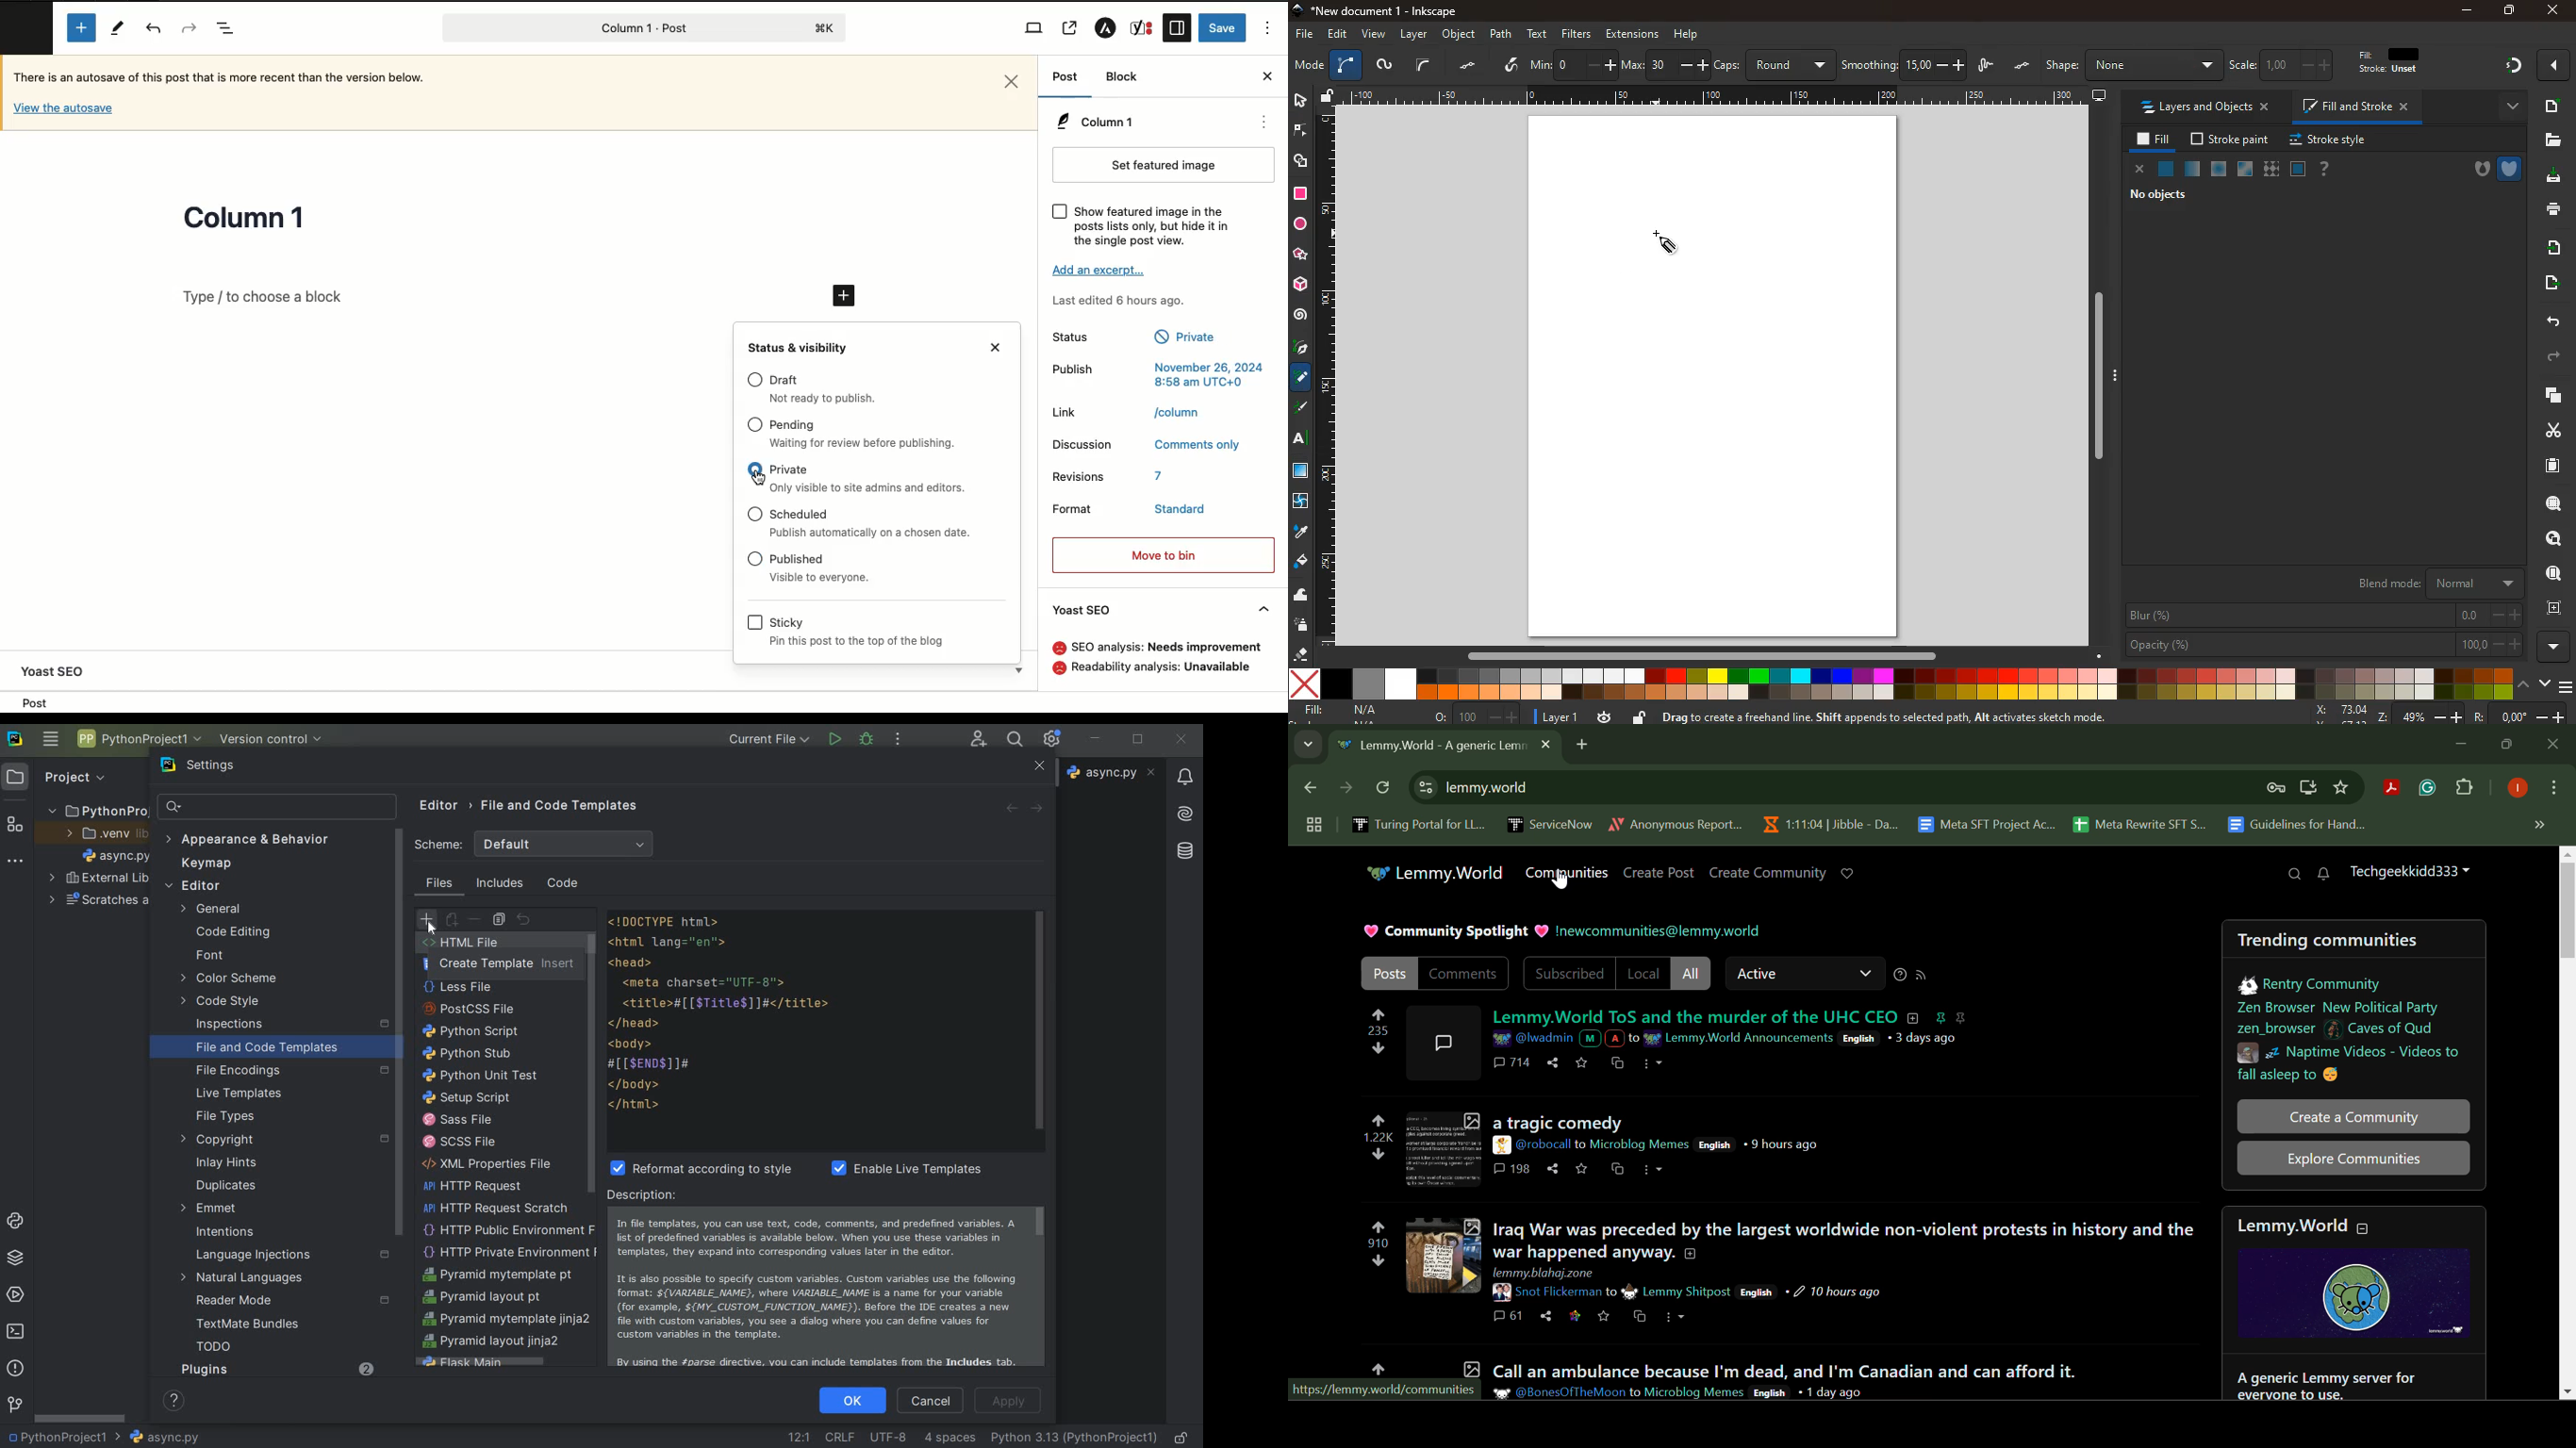 This screenshot has width=2576, height=1456. I want to click on curve, so click(1423, 65).